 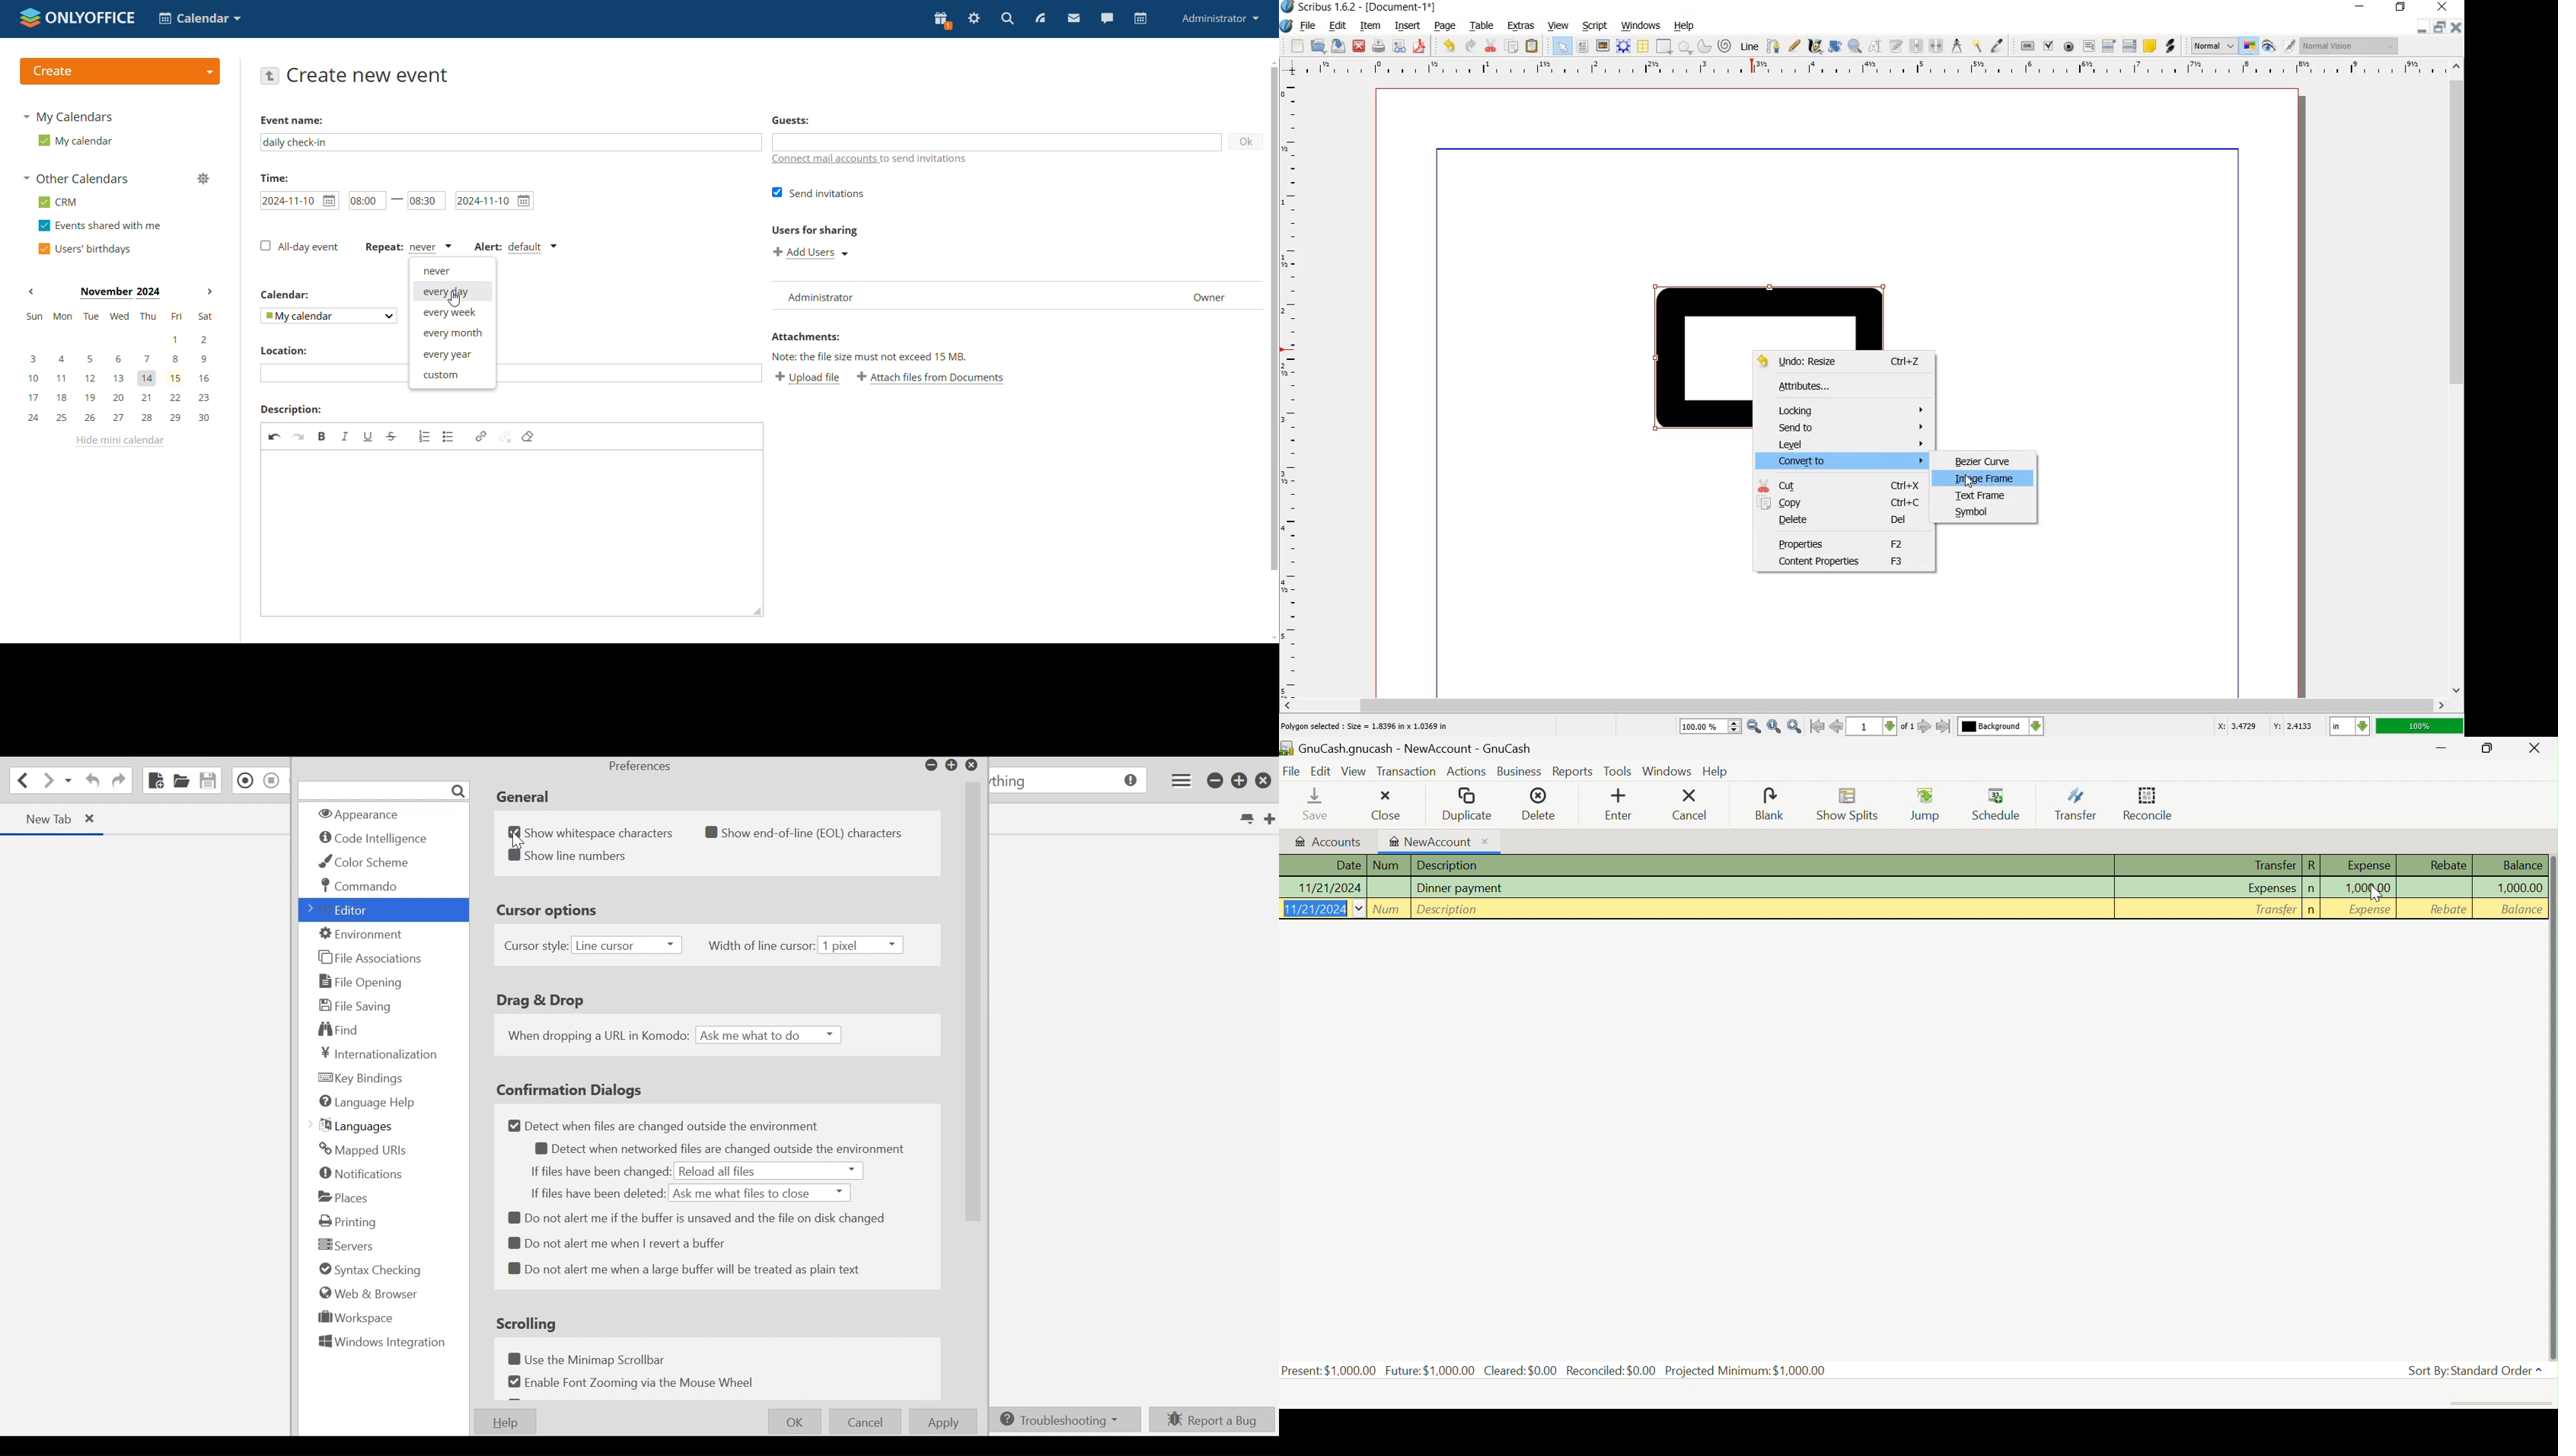 What do you see at coordinates (2109, 47) in the screenshot?
I see `pdf combo box` at bounding box center [2109, 47].